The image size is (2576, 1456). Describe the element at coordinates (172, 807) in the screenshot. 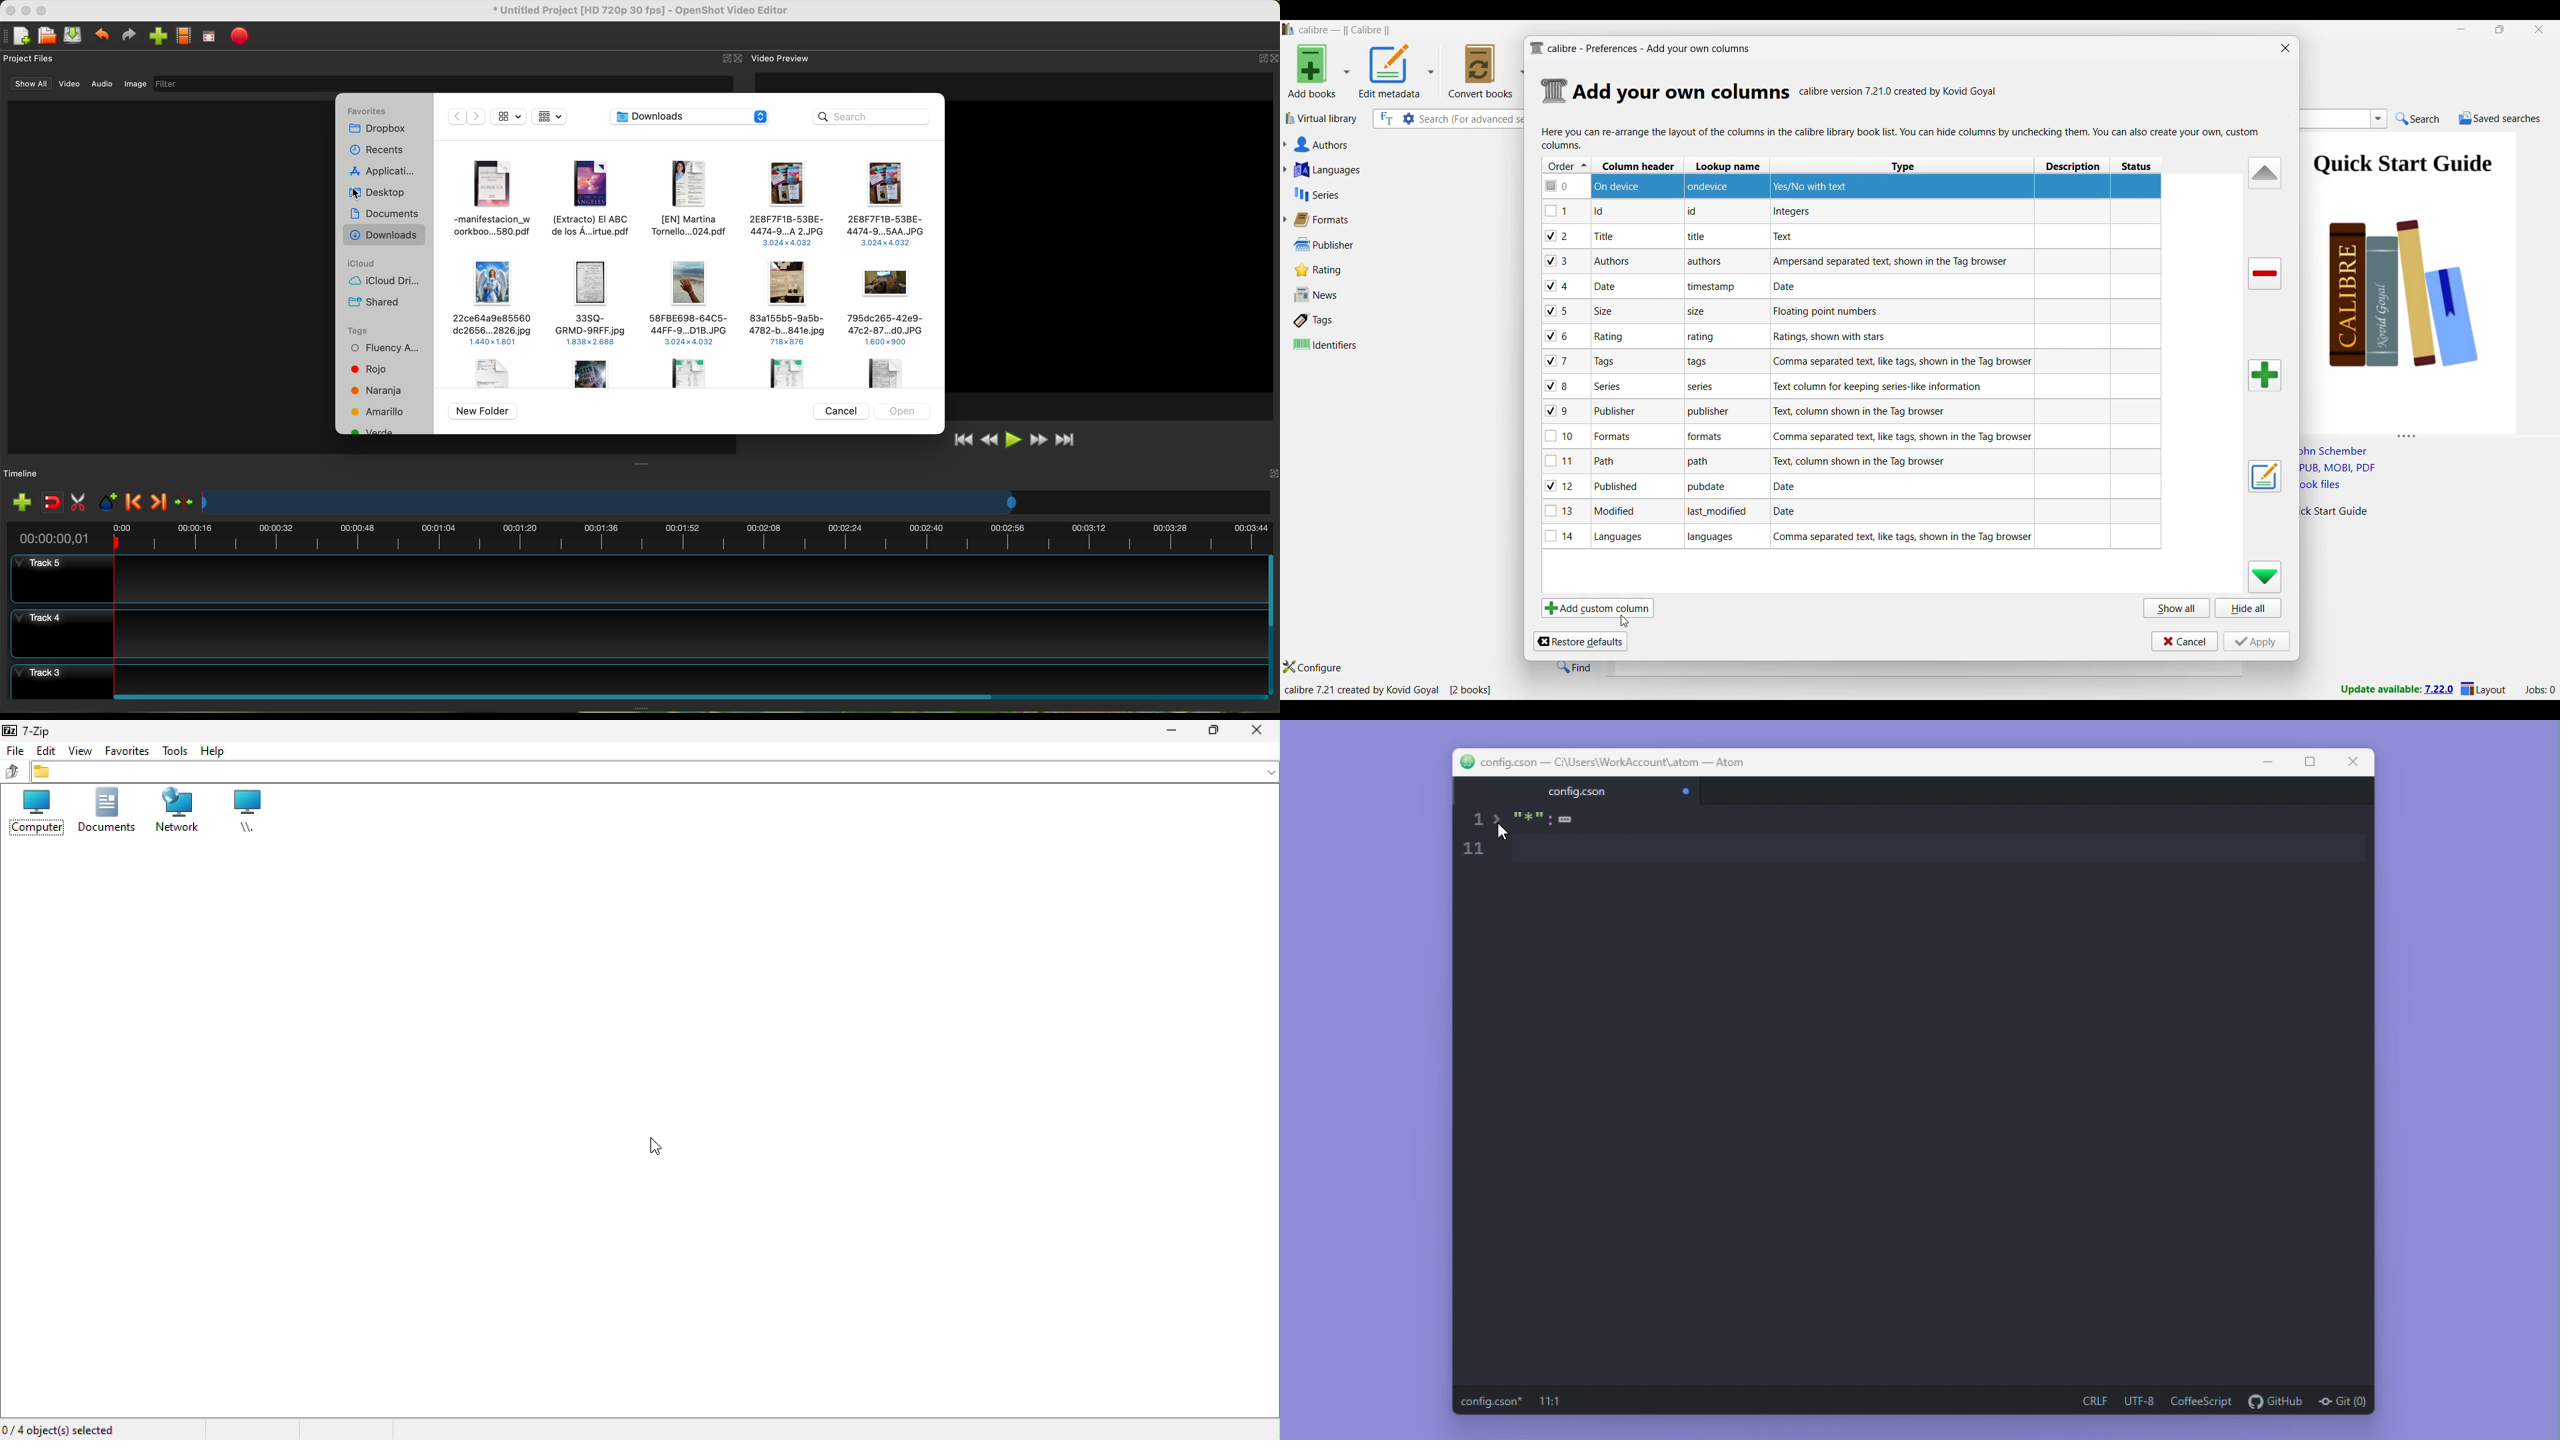

I see `Network` at that location.